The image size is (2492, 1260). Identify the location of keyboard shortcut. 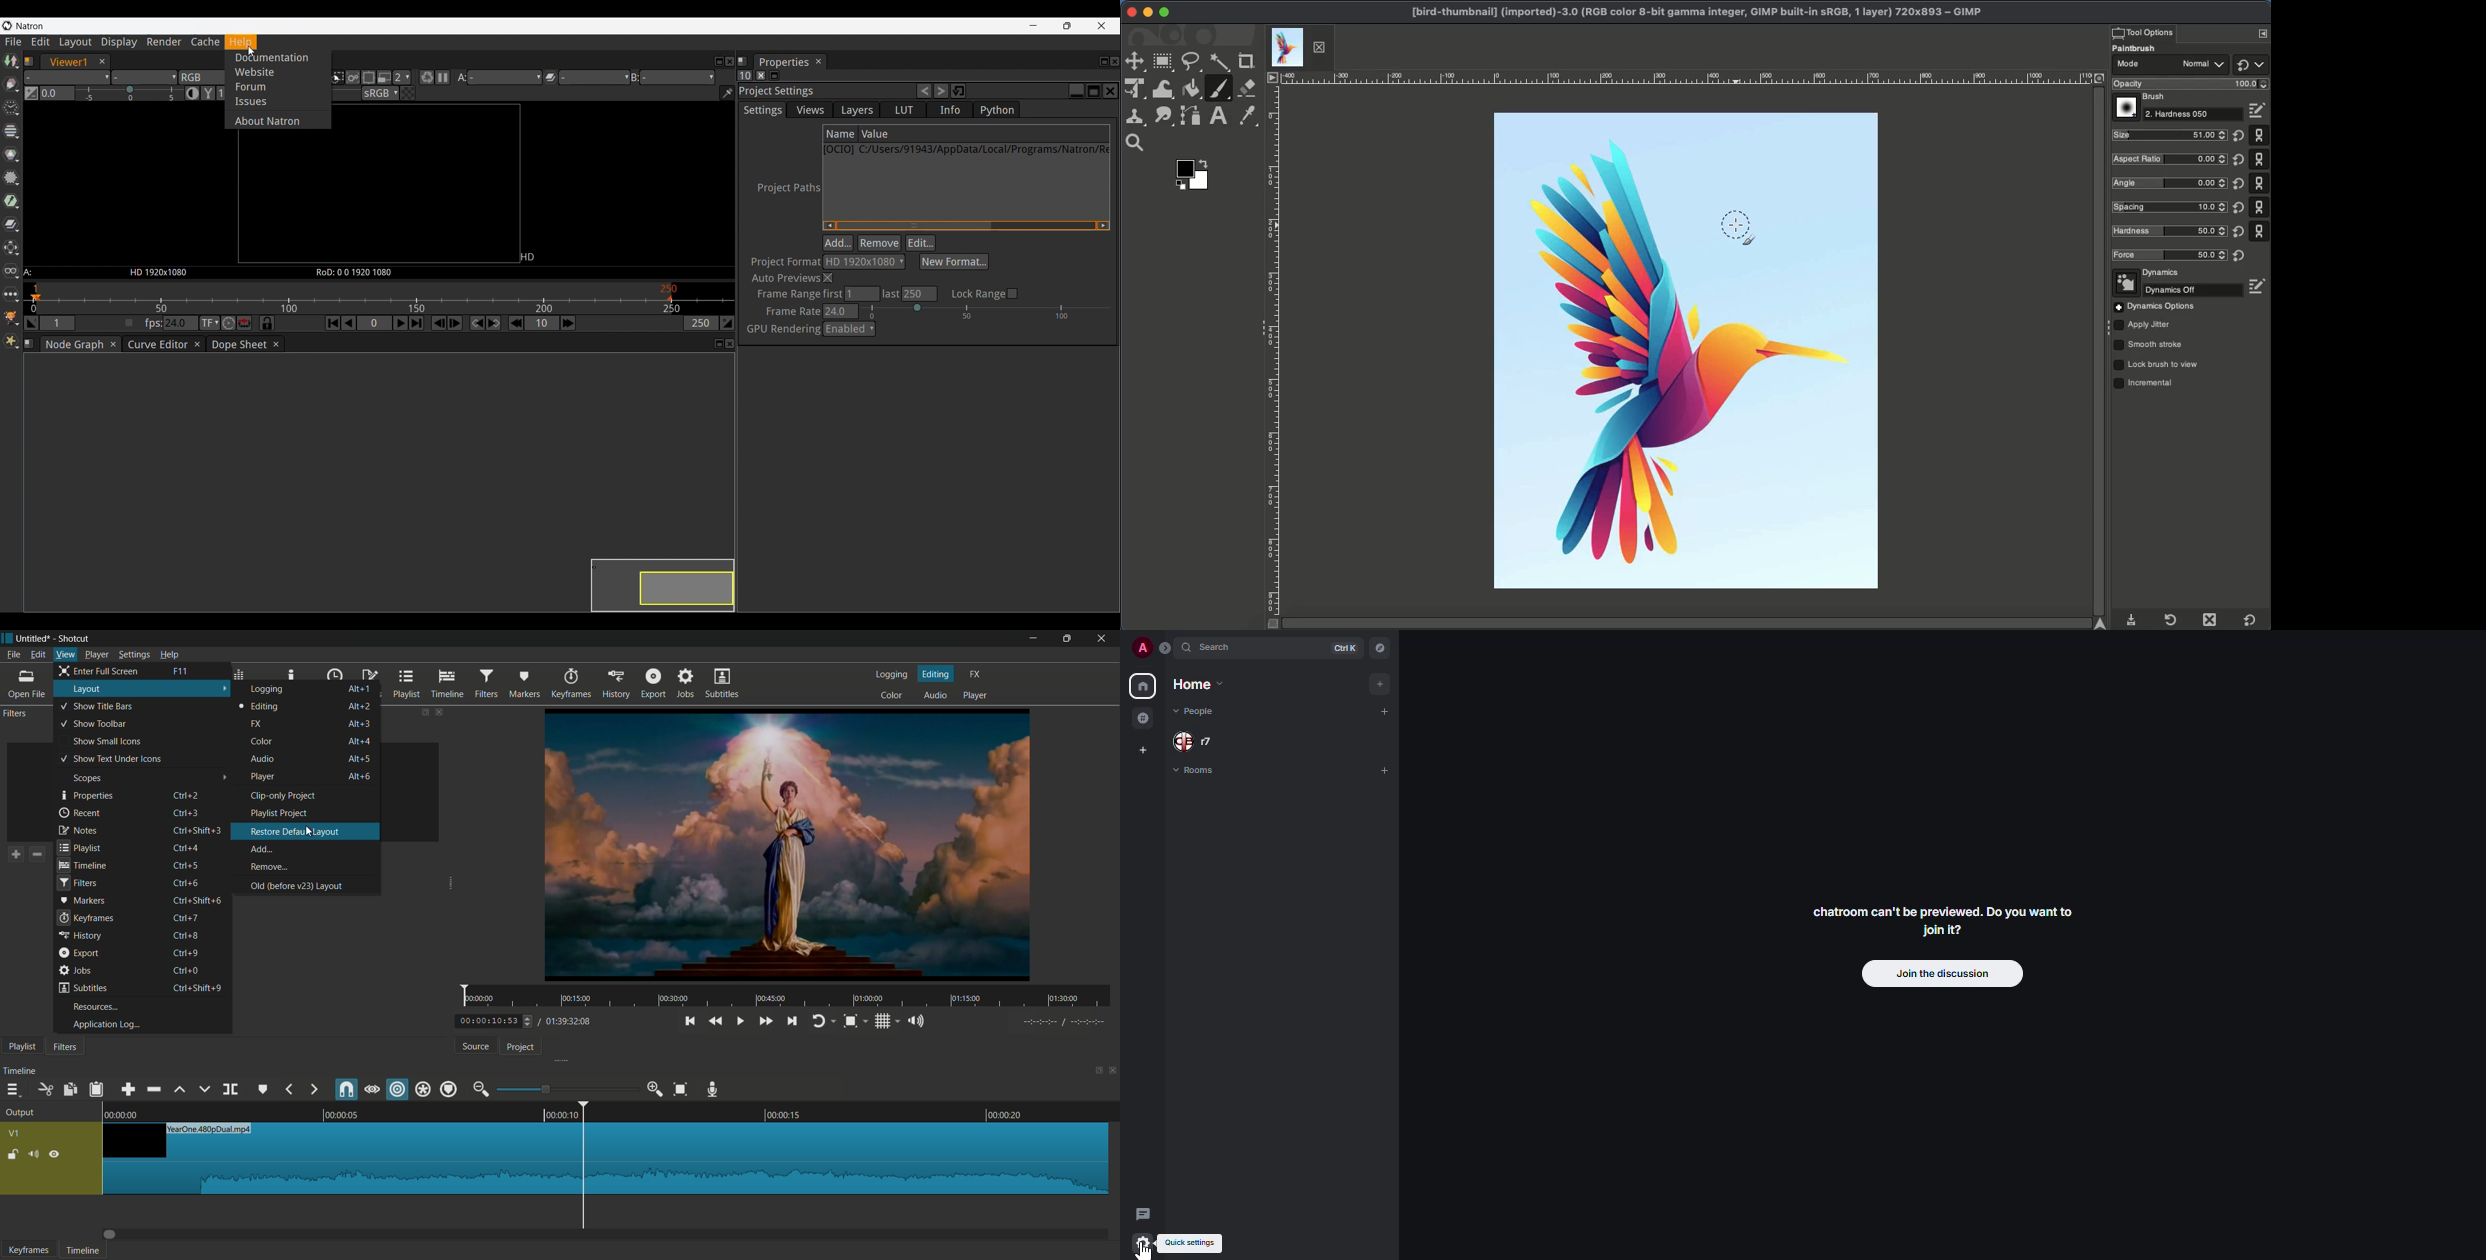
(185, 954).